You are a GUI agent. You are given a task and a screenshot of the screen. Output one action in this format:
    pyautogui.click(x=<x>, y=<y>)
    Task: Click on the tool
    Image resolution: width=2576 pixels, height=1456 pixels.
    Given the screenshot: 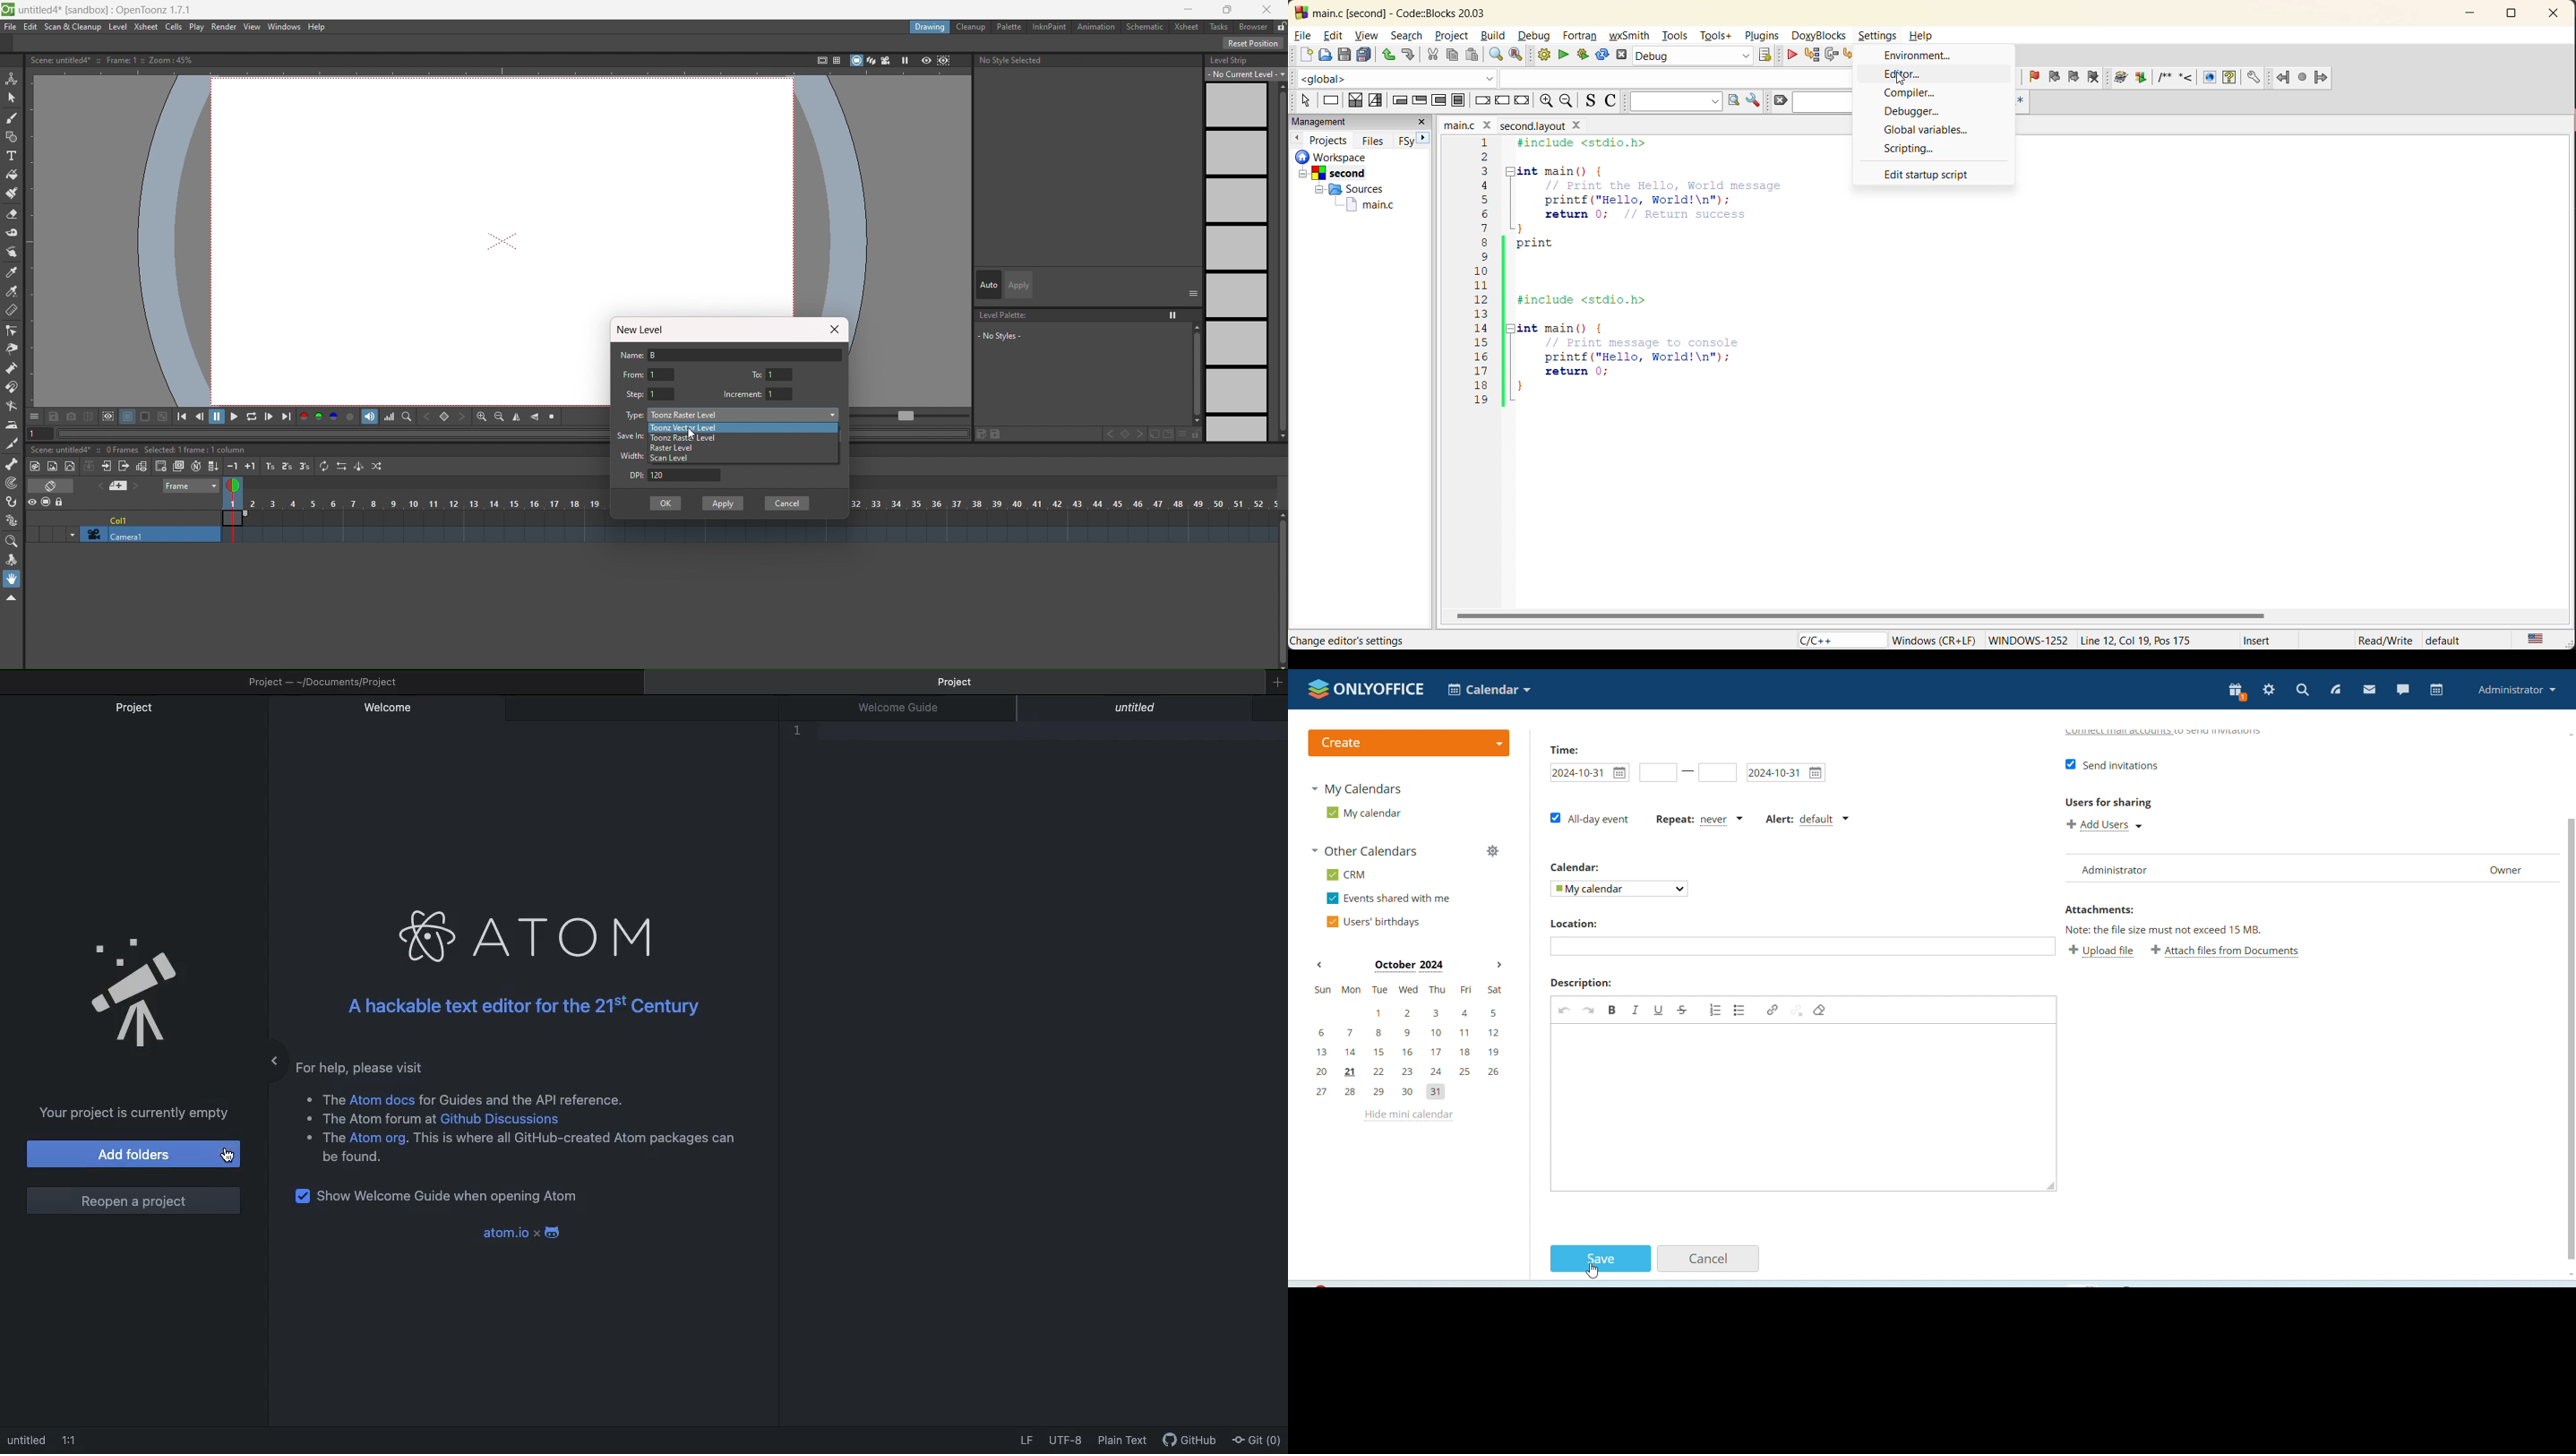 What is the action you would take?
    pyautogui.click(x=71, y=415)
    